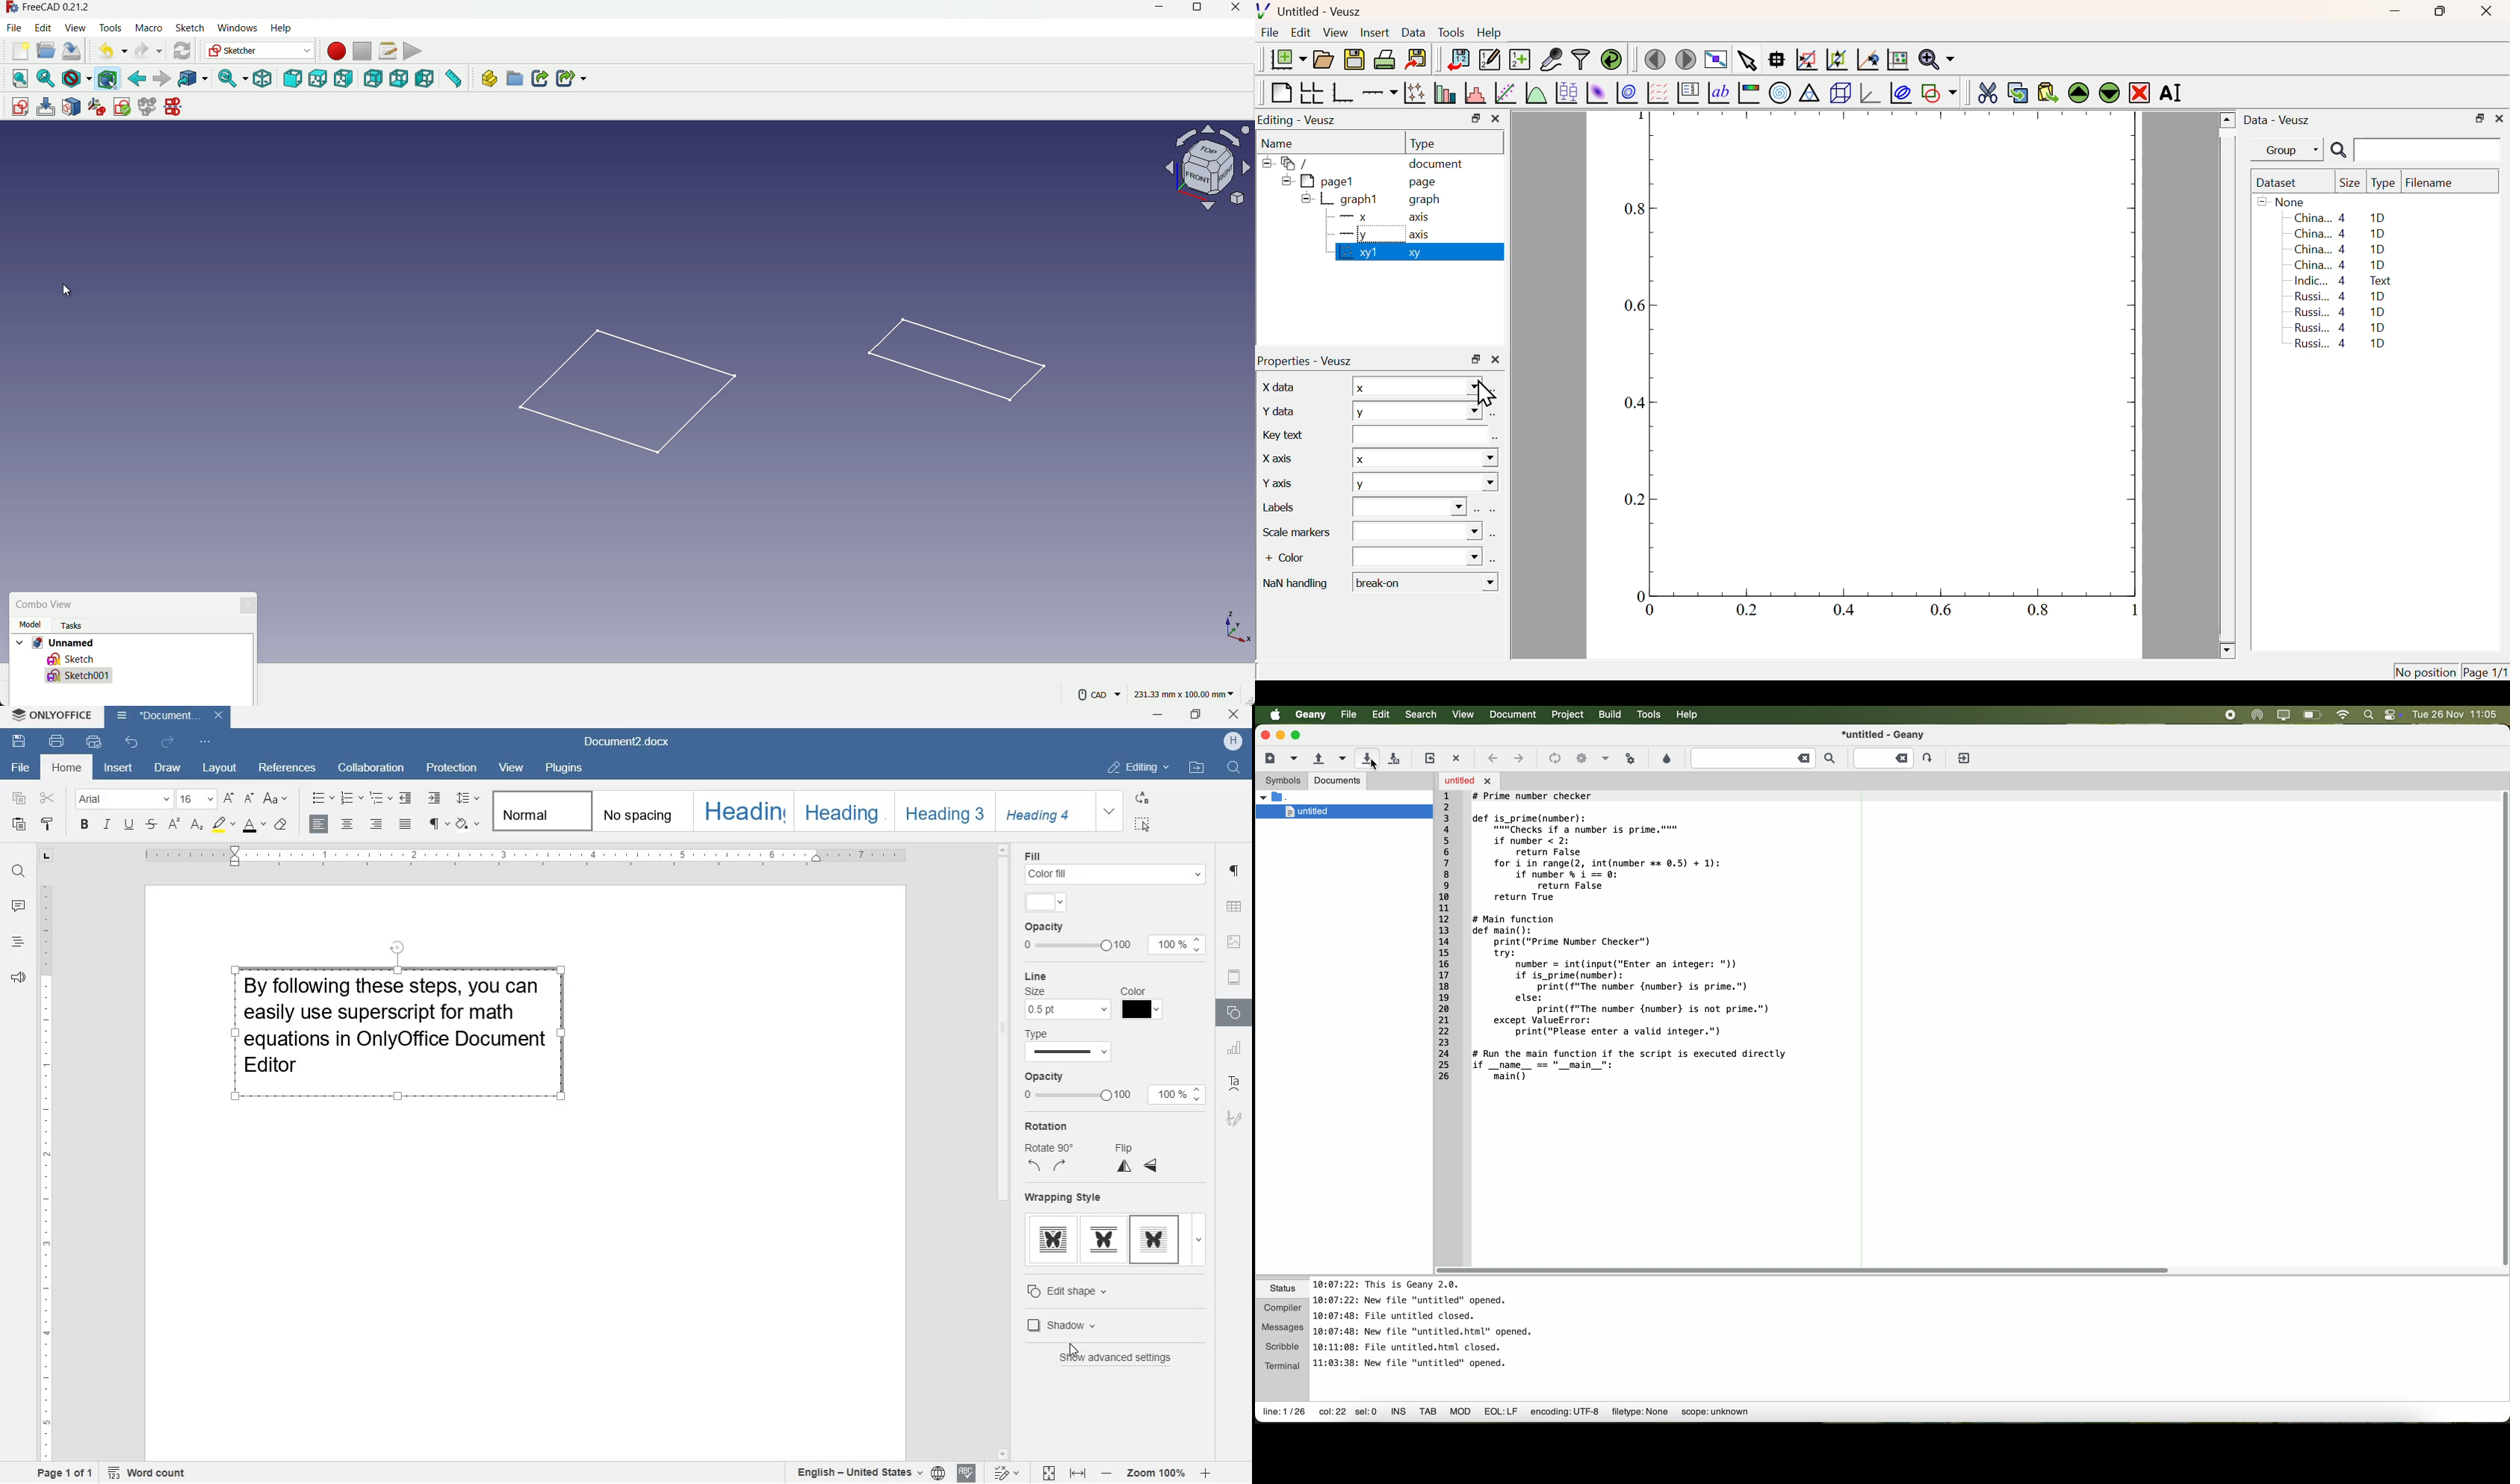 This screenshot has height=1484, width=2520. Describe the element at coordinates (1270, 758) in the screenshot. I see `create a new file` at that location.